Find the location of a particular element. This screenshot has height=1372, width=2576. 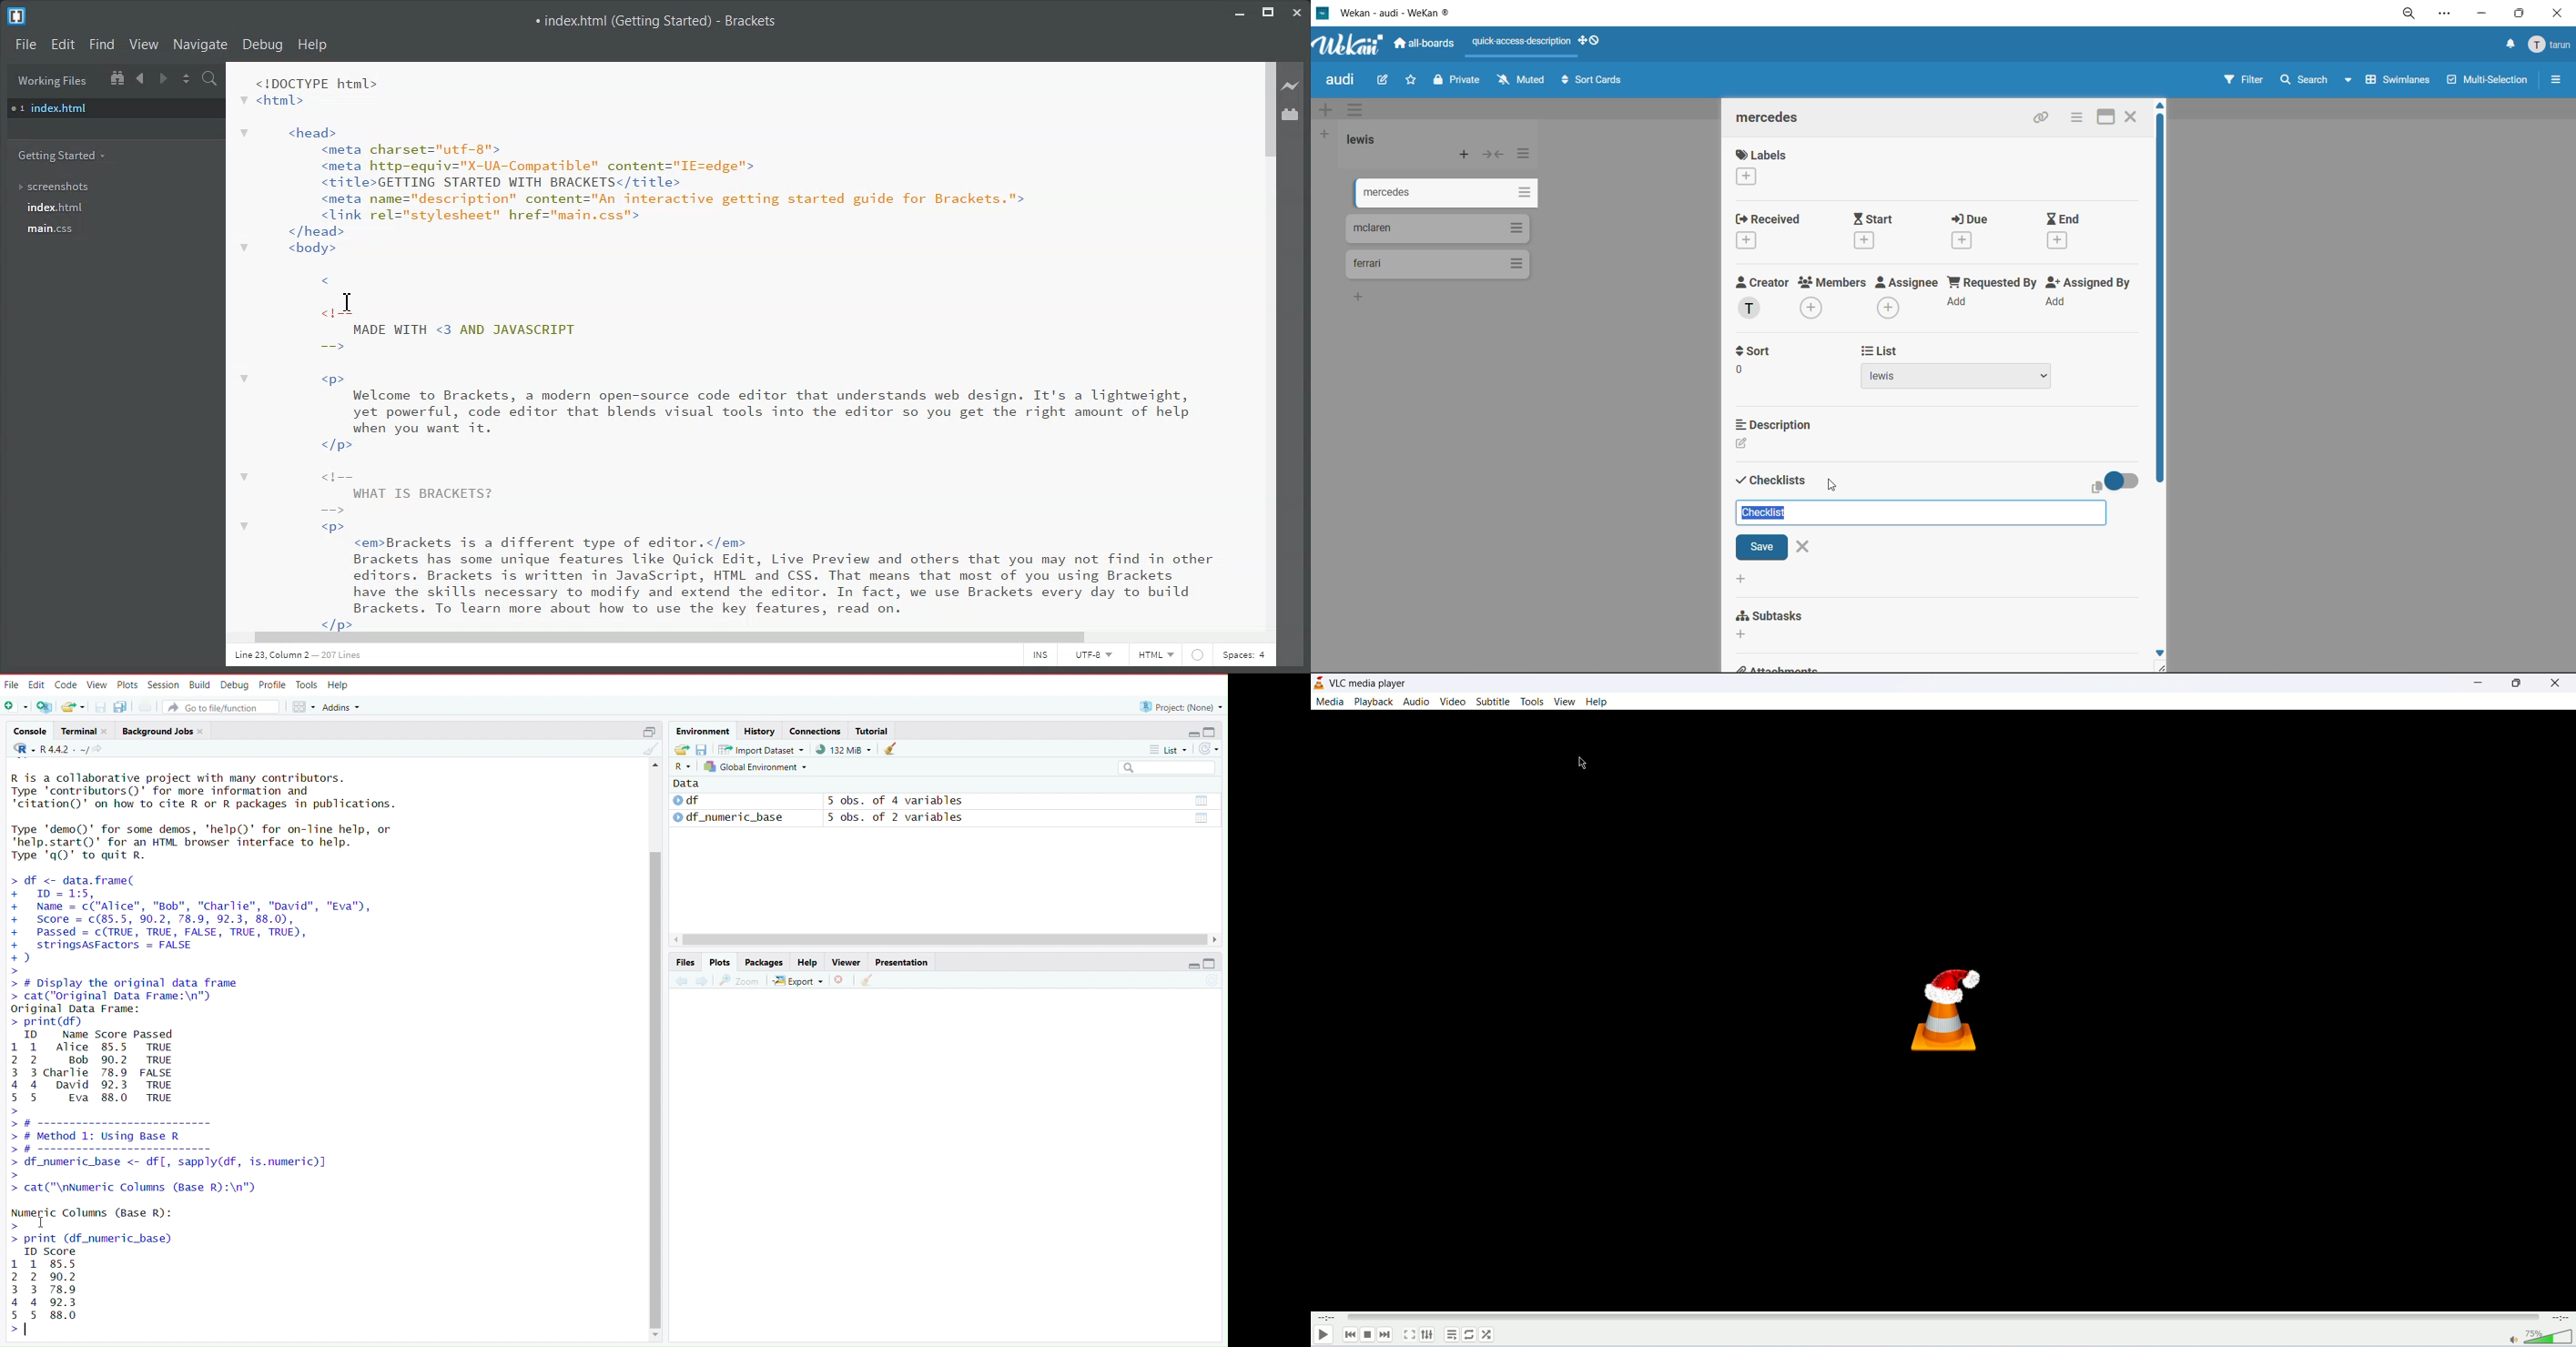

session is located at coordinates (163, 684).